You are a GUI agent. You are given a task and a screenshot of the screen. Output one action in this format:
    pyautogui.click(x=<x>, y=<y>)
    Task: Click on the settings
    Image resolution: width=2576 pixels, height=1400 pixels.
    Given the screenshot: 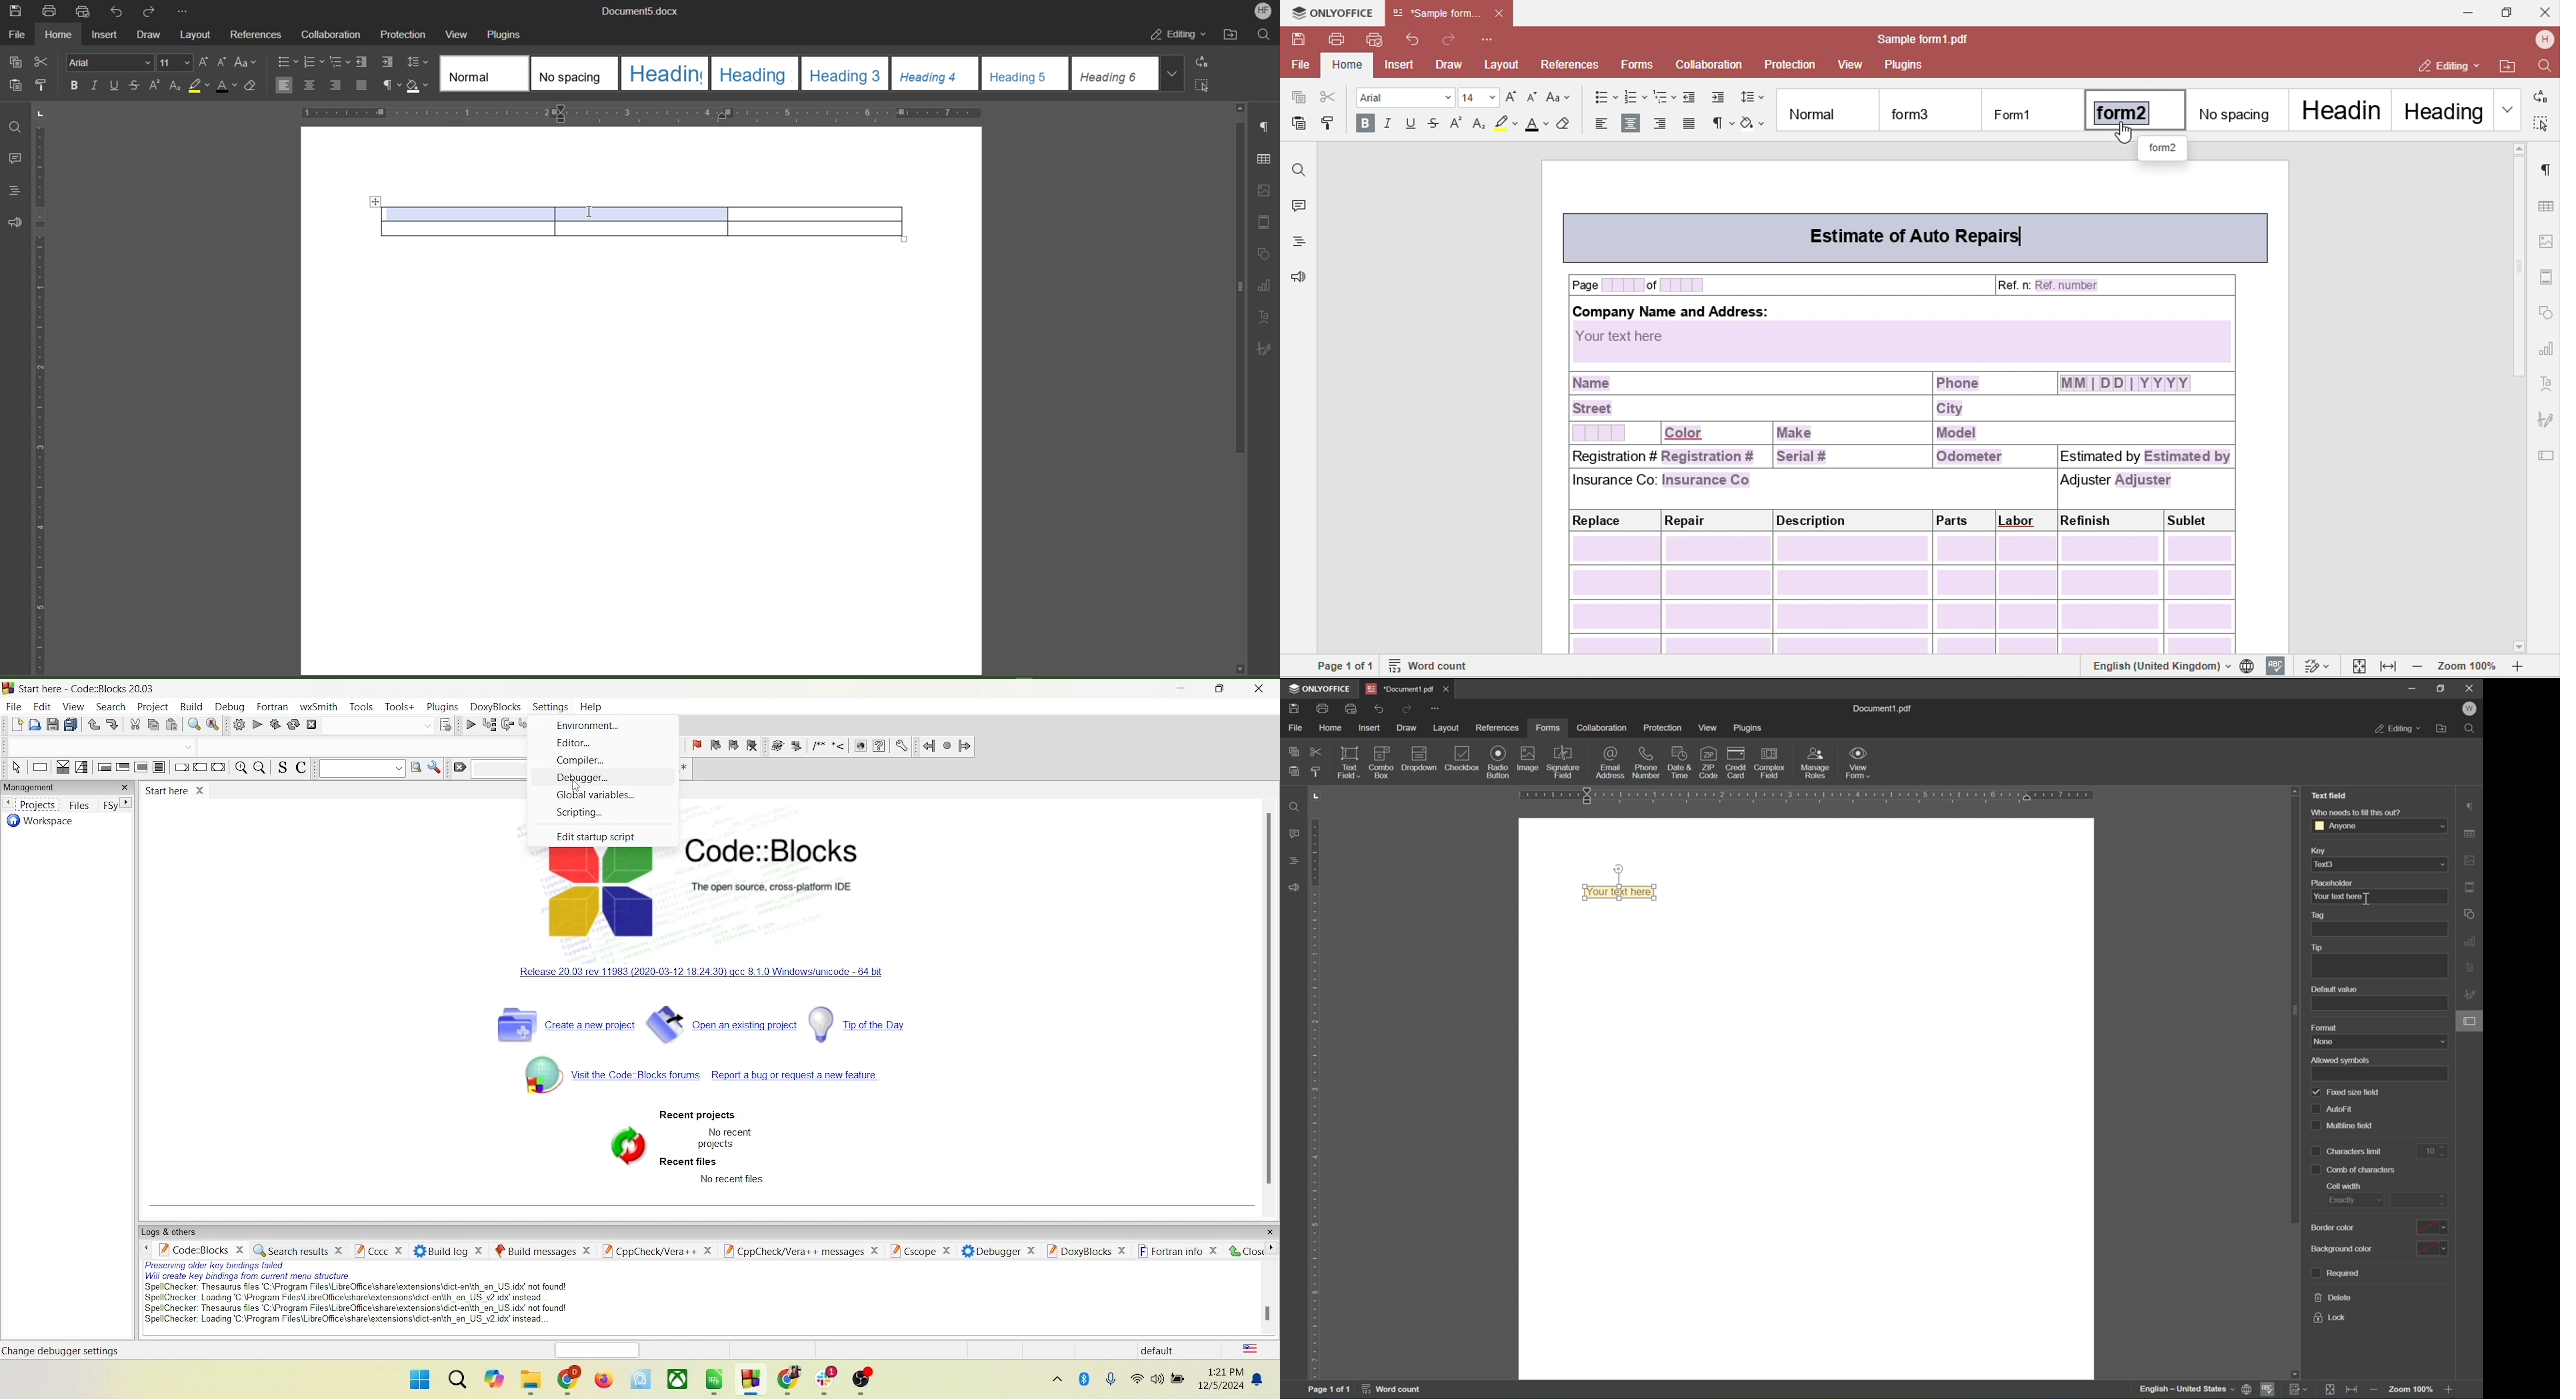 What is the action you would take?
    pyautogui.click(x=899, y=744)
    